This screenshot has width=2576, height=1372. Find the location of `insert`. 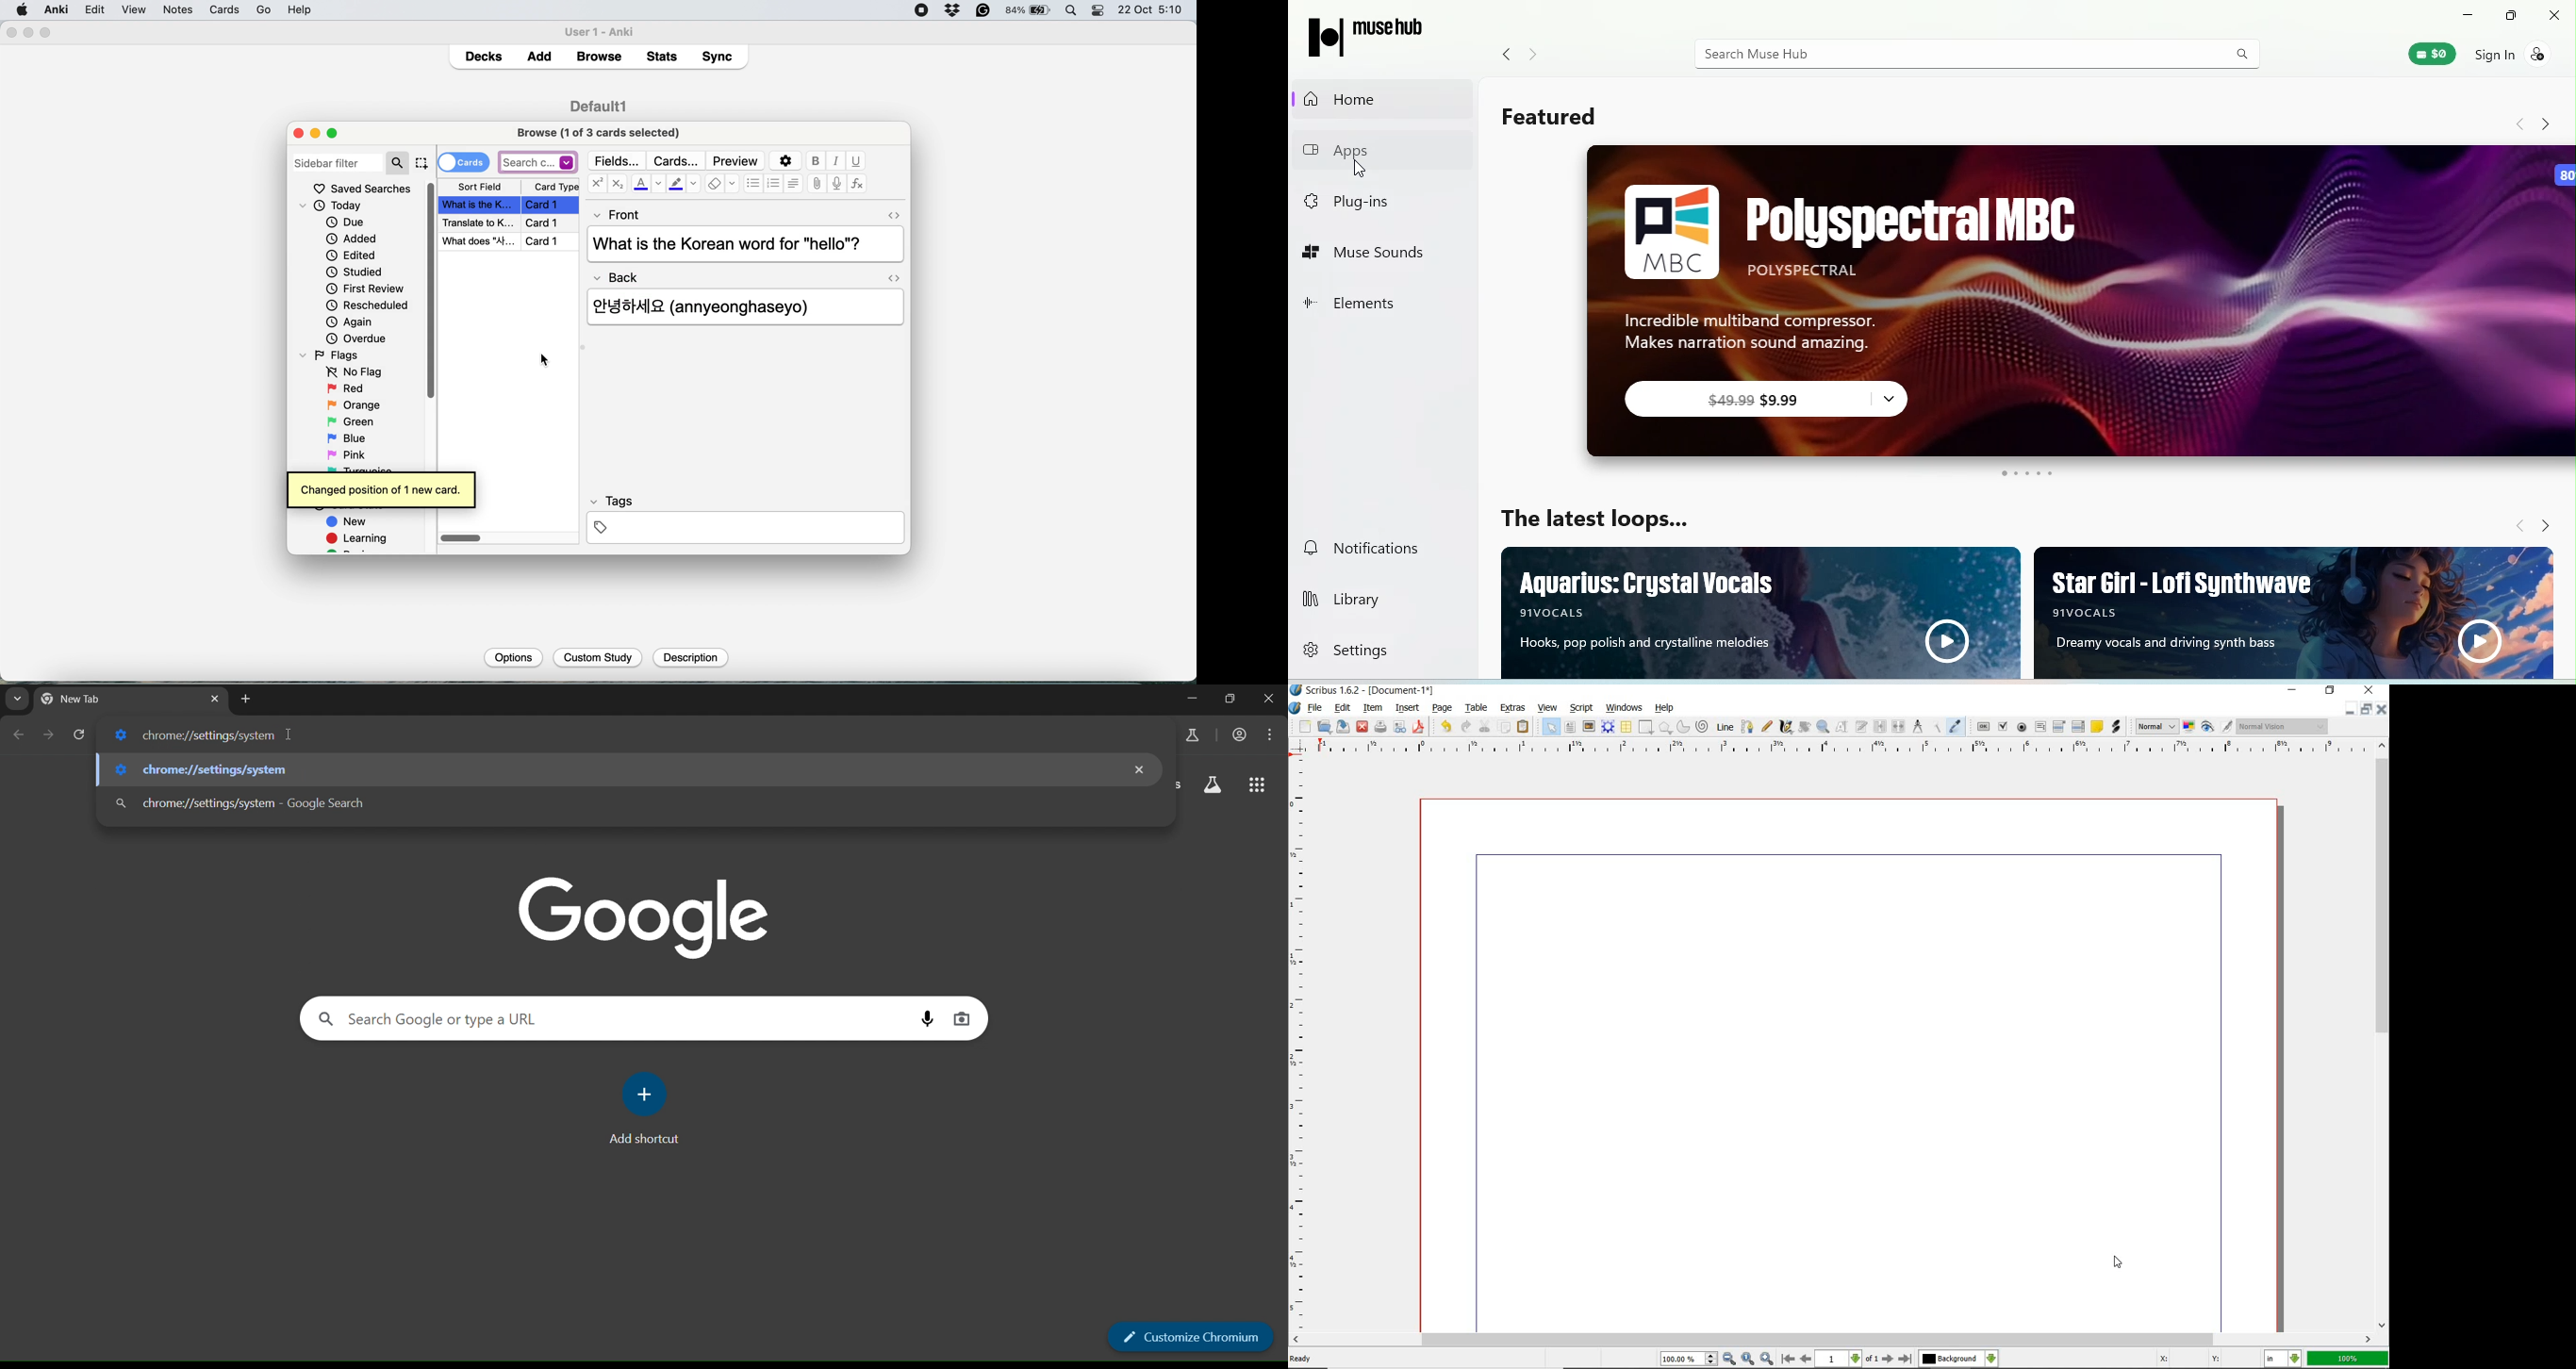

insert is located at coordinates (1407, 708).